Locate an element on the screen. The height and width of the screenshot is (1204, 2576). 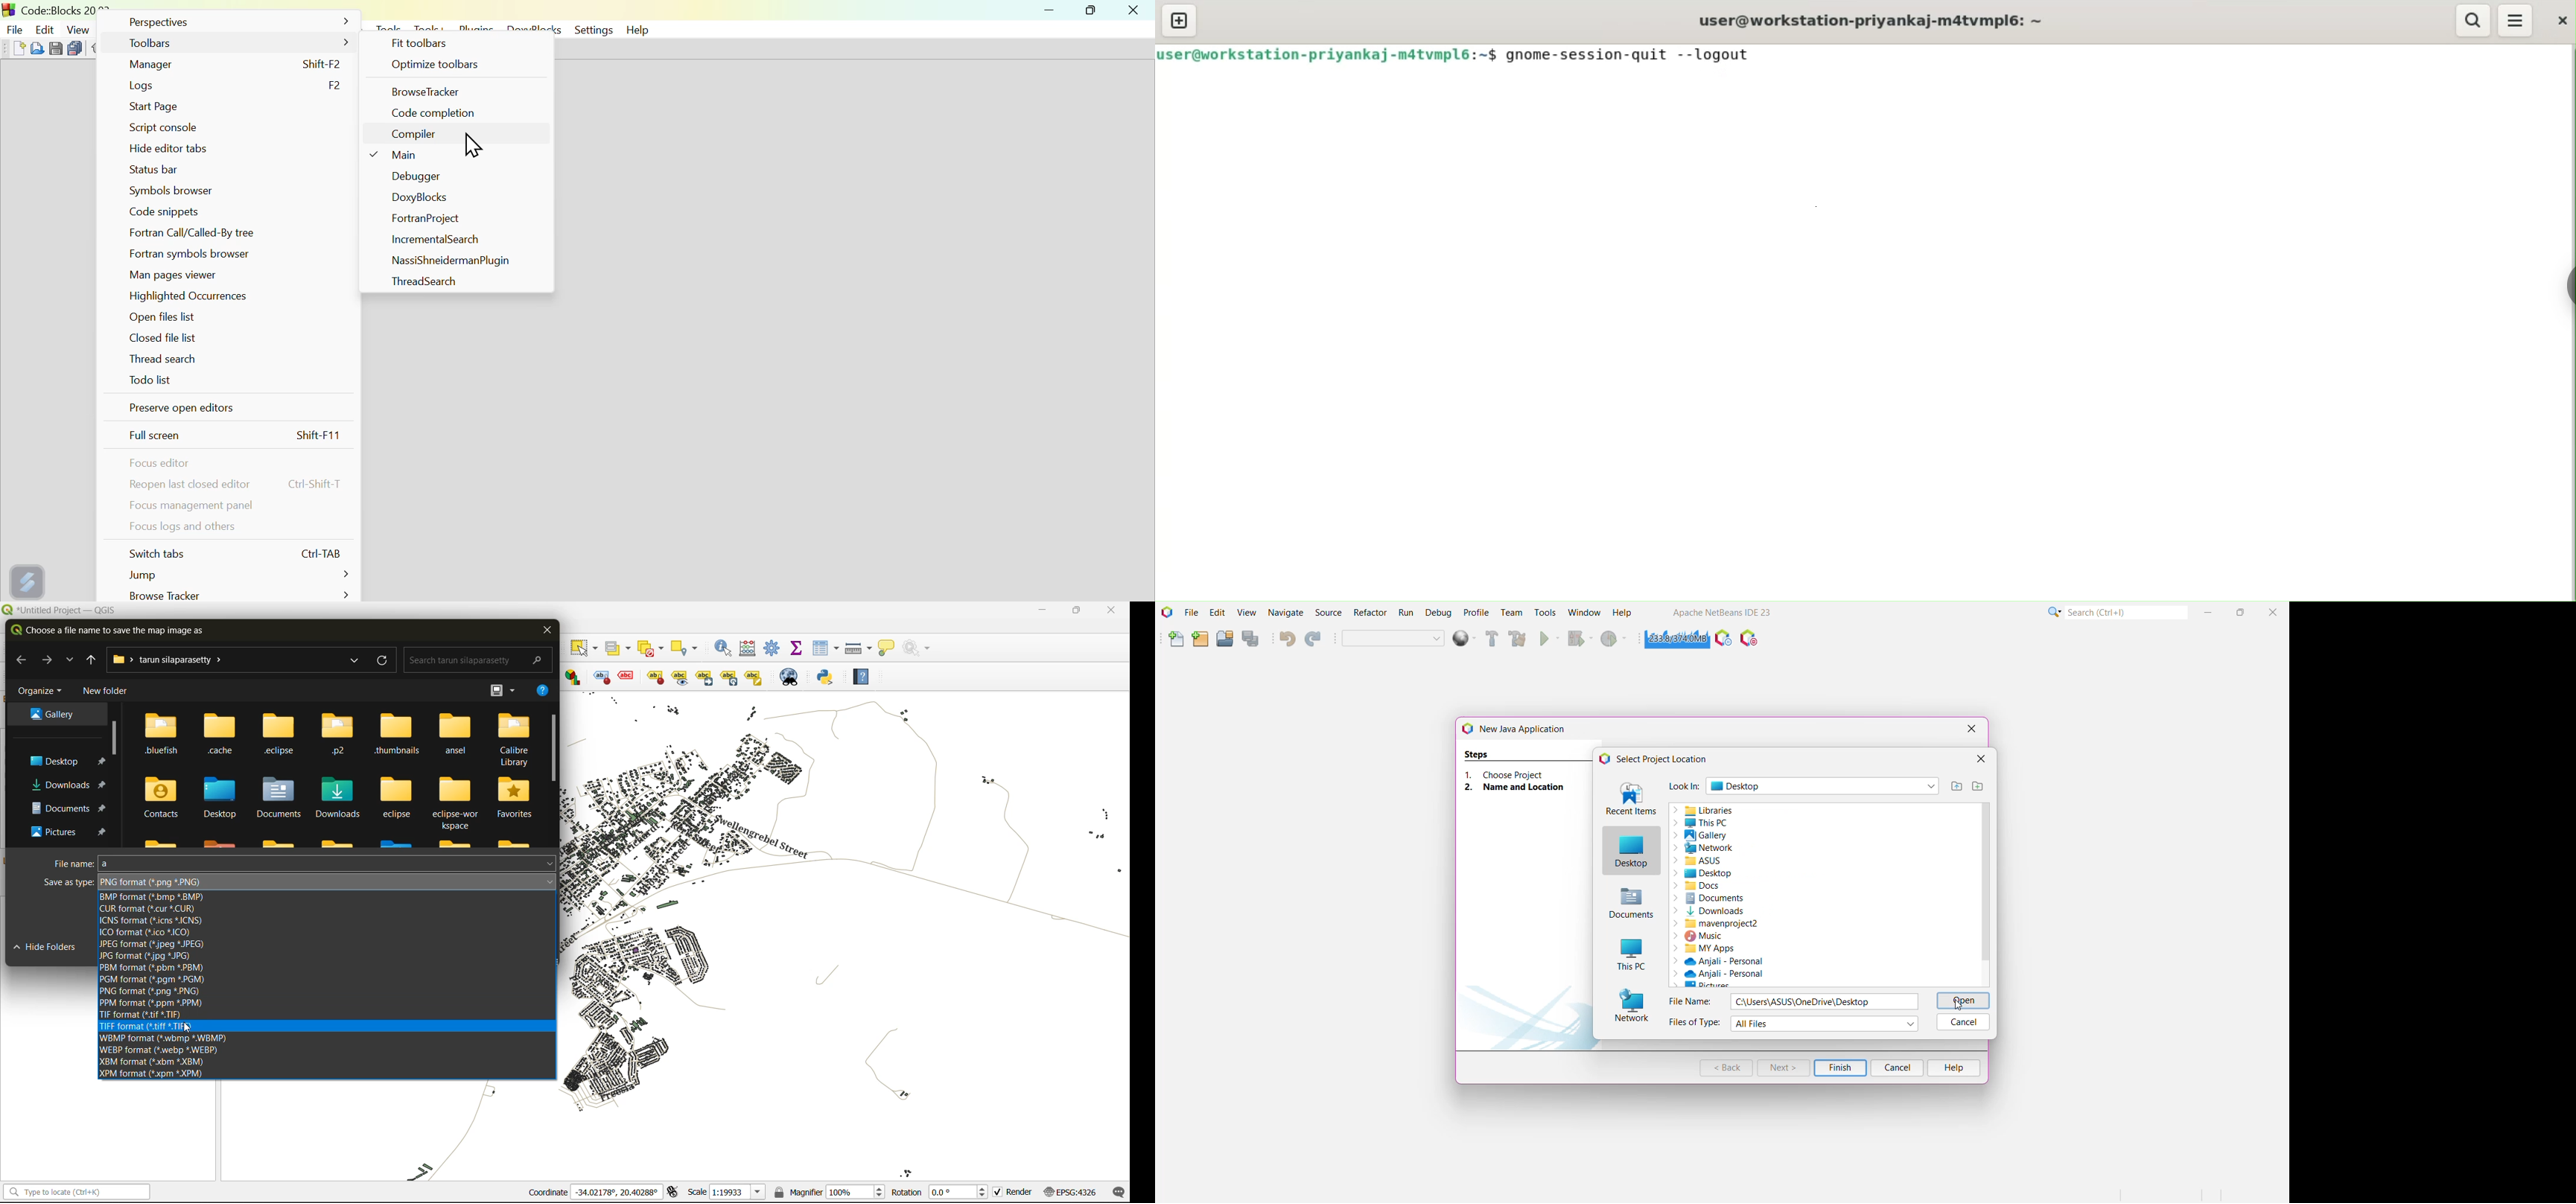
Steps is located at coordinates (1478, 753).